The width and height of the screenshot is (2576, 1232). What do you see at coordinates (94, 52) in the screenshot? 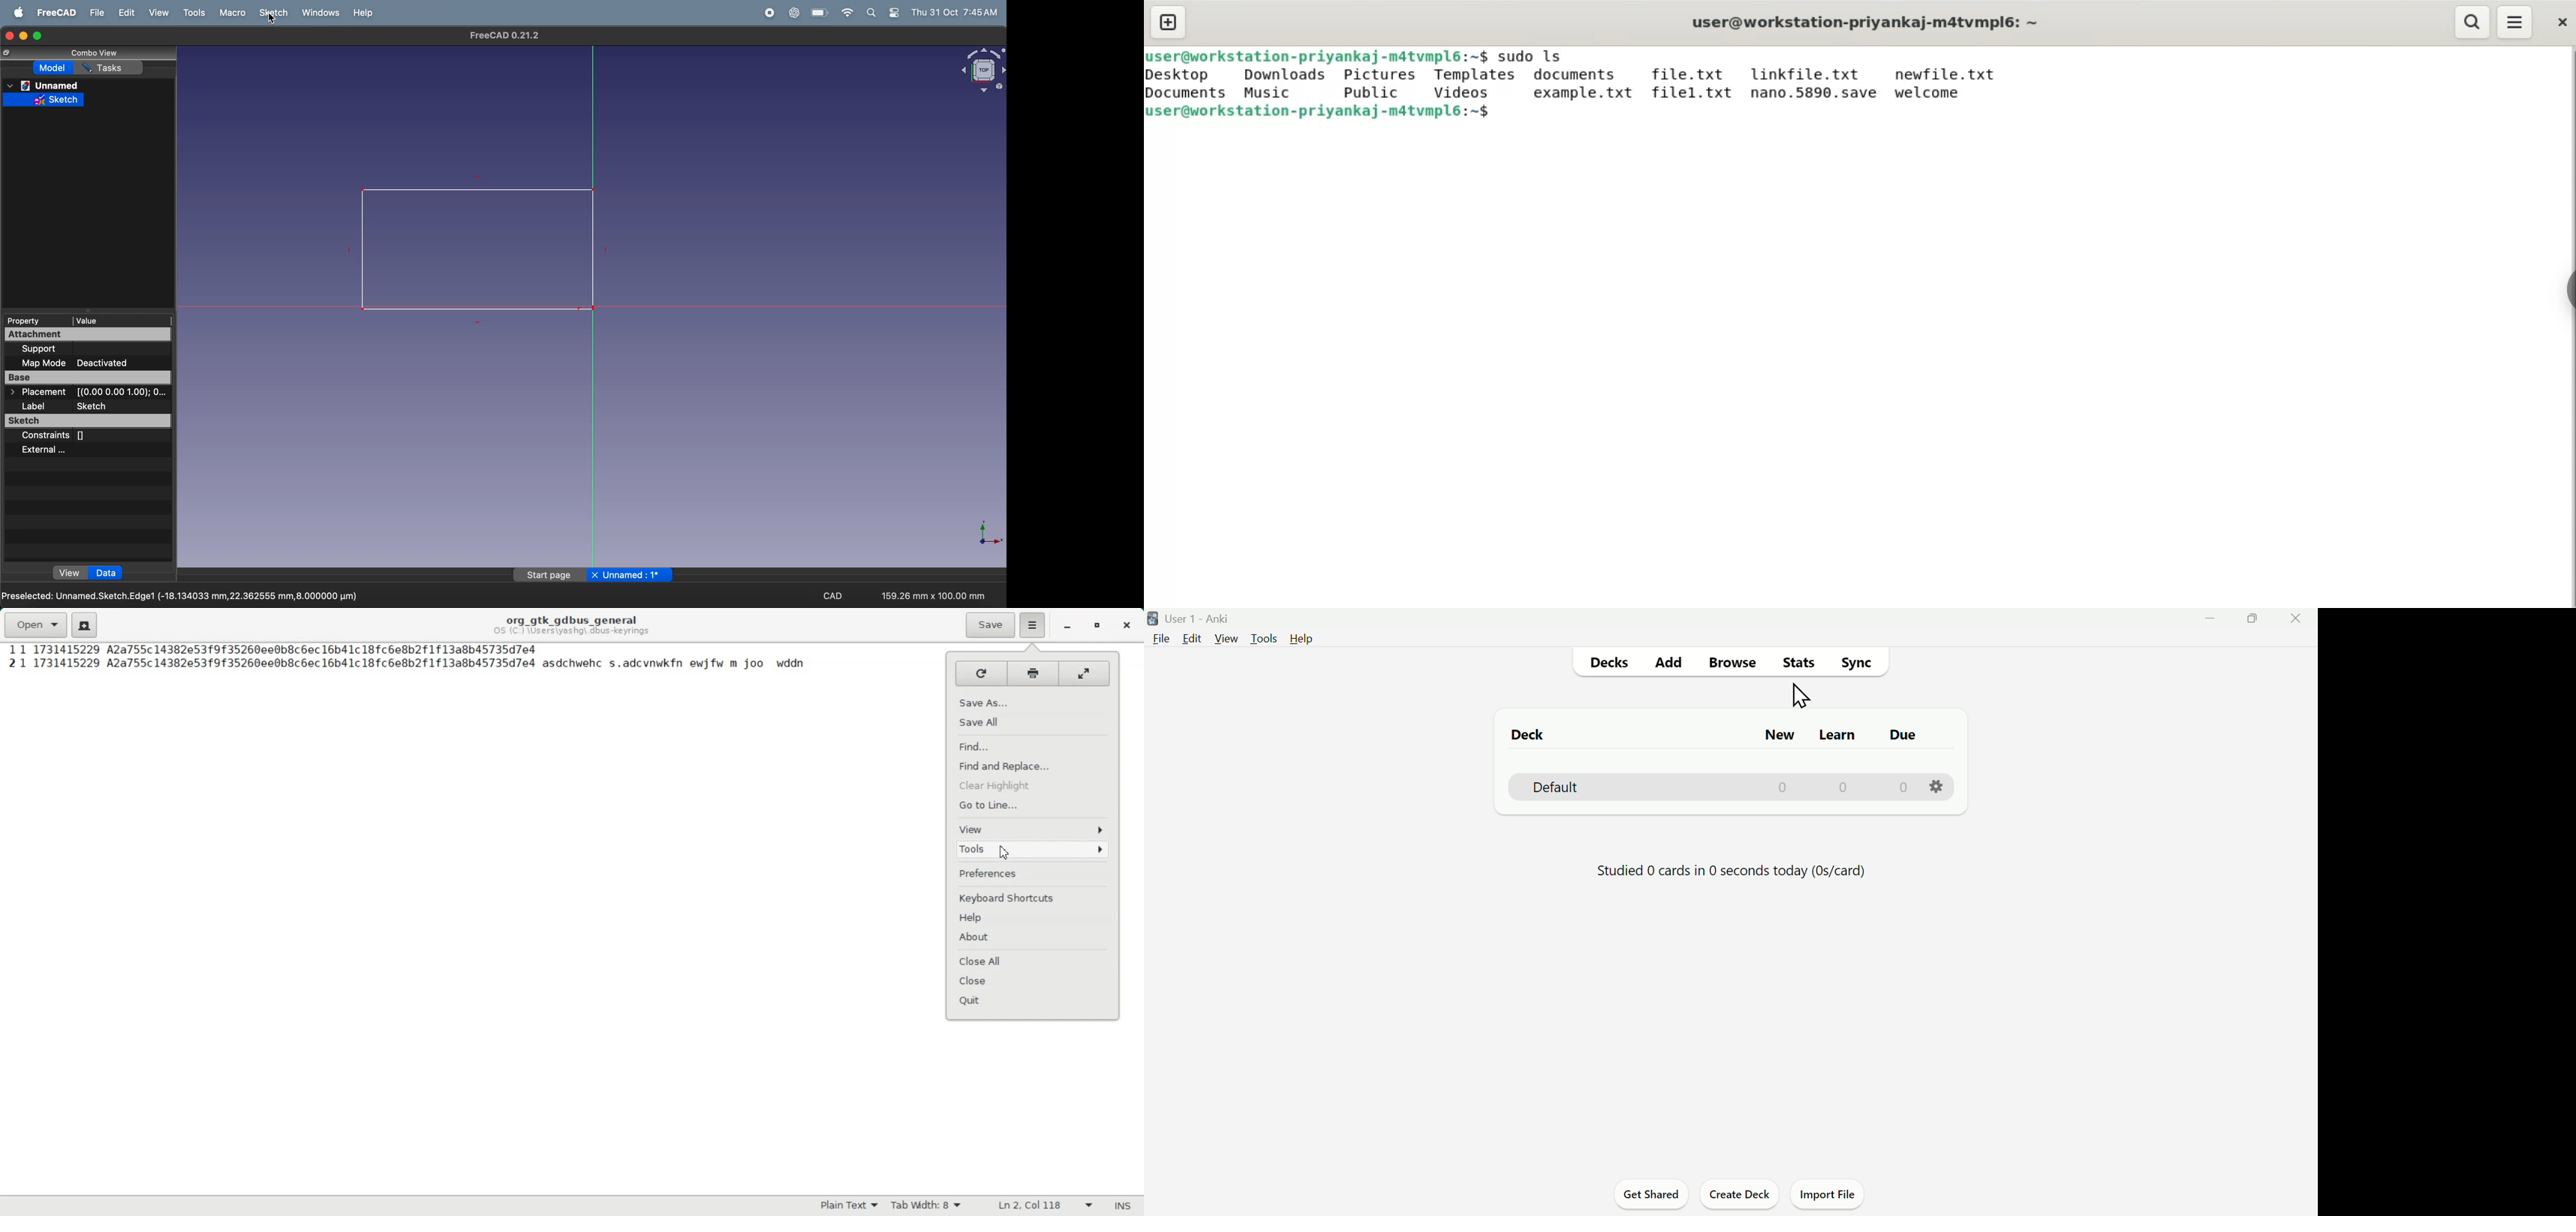
I see `combo view` at bounding box center [94, 52].